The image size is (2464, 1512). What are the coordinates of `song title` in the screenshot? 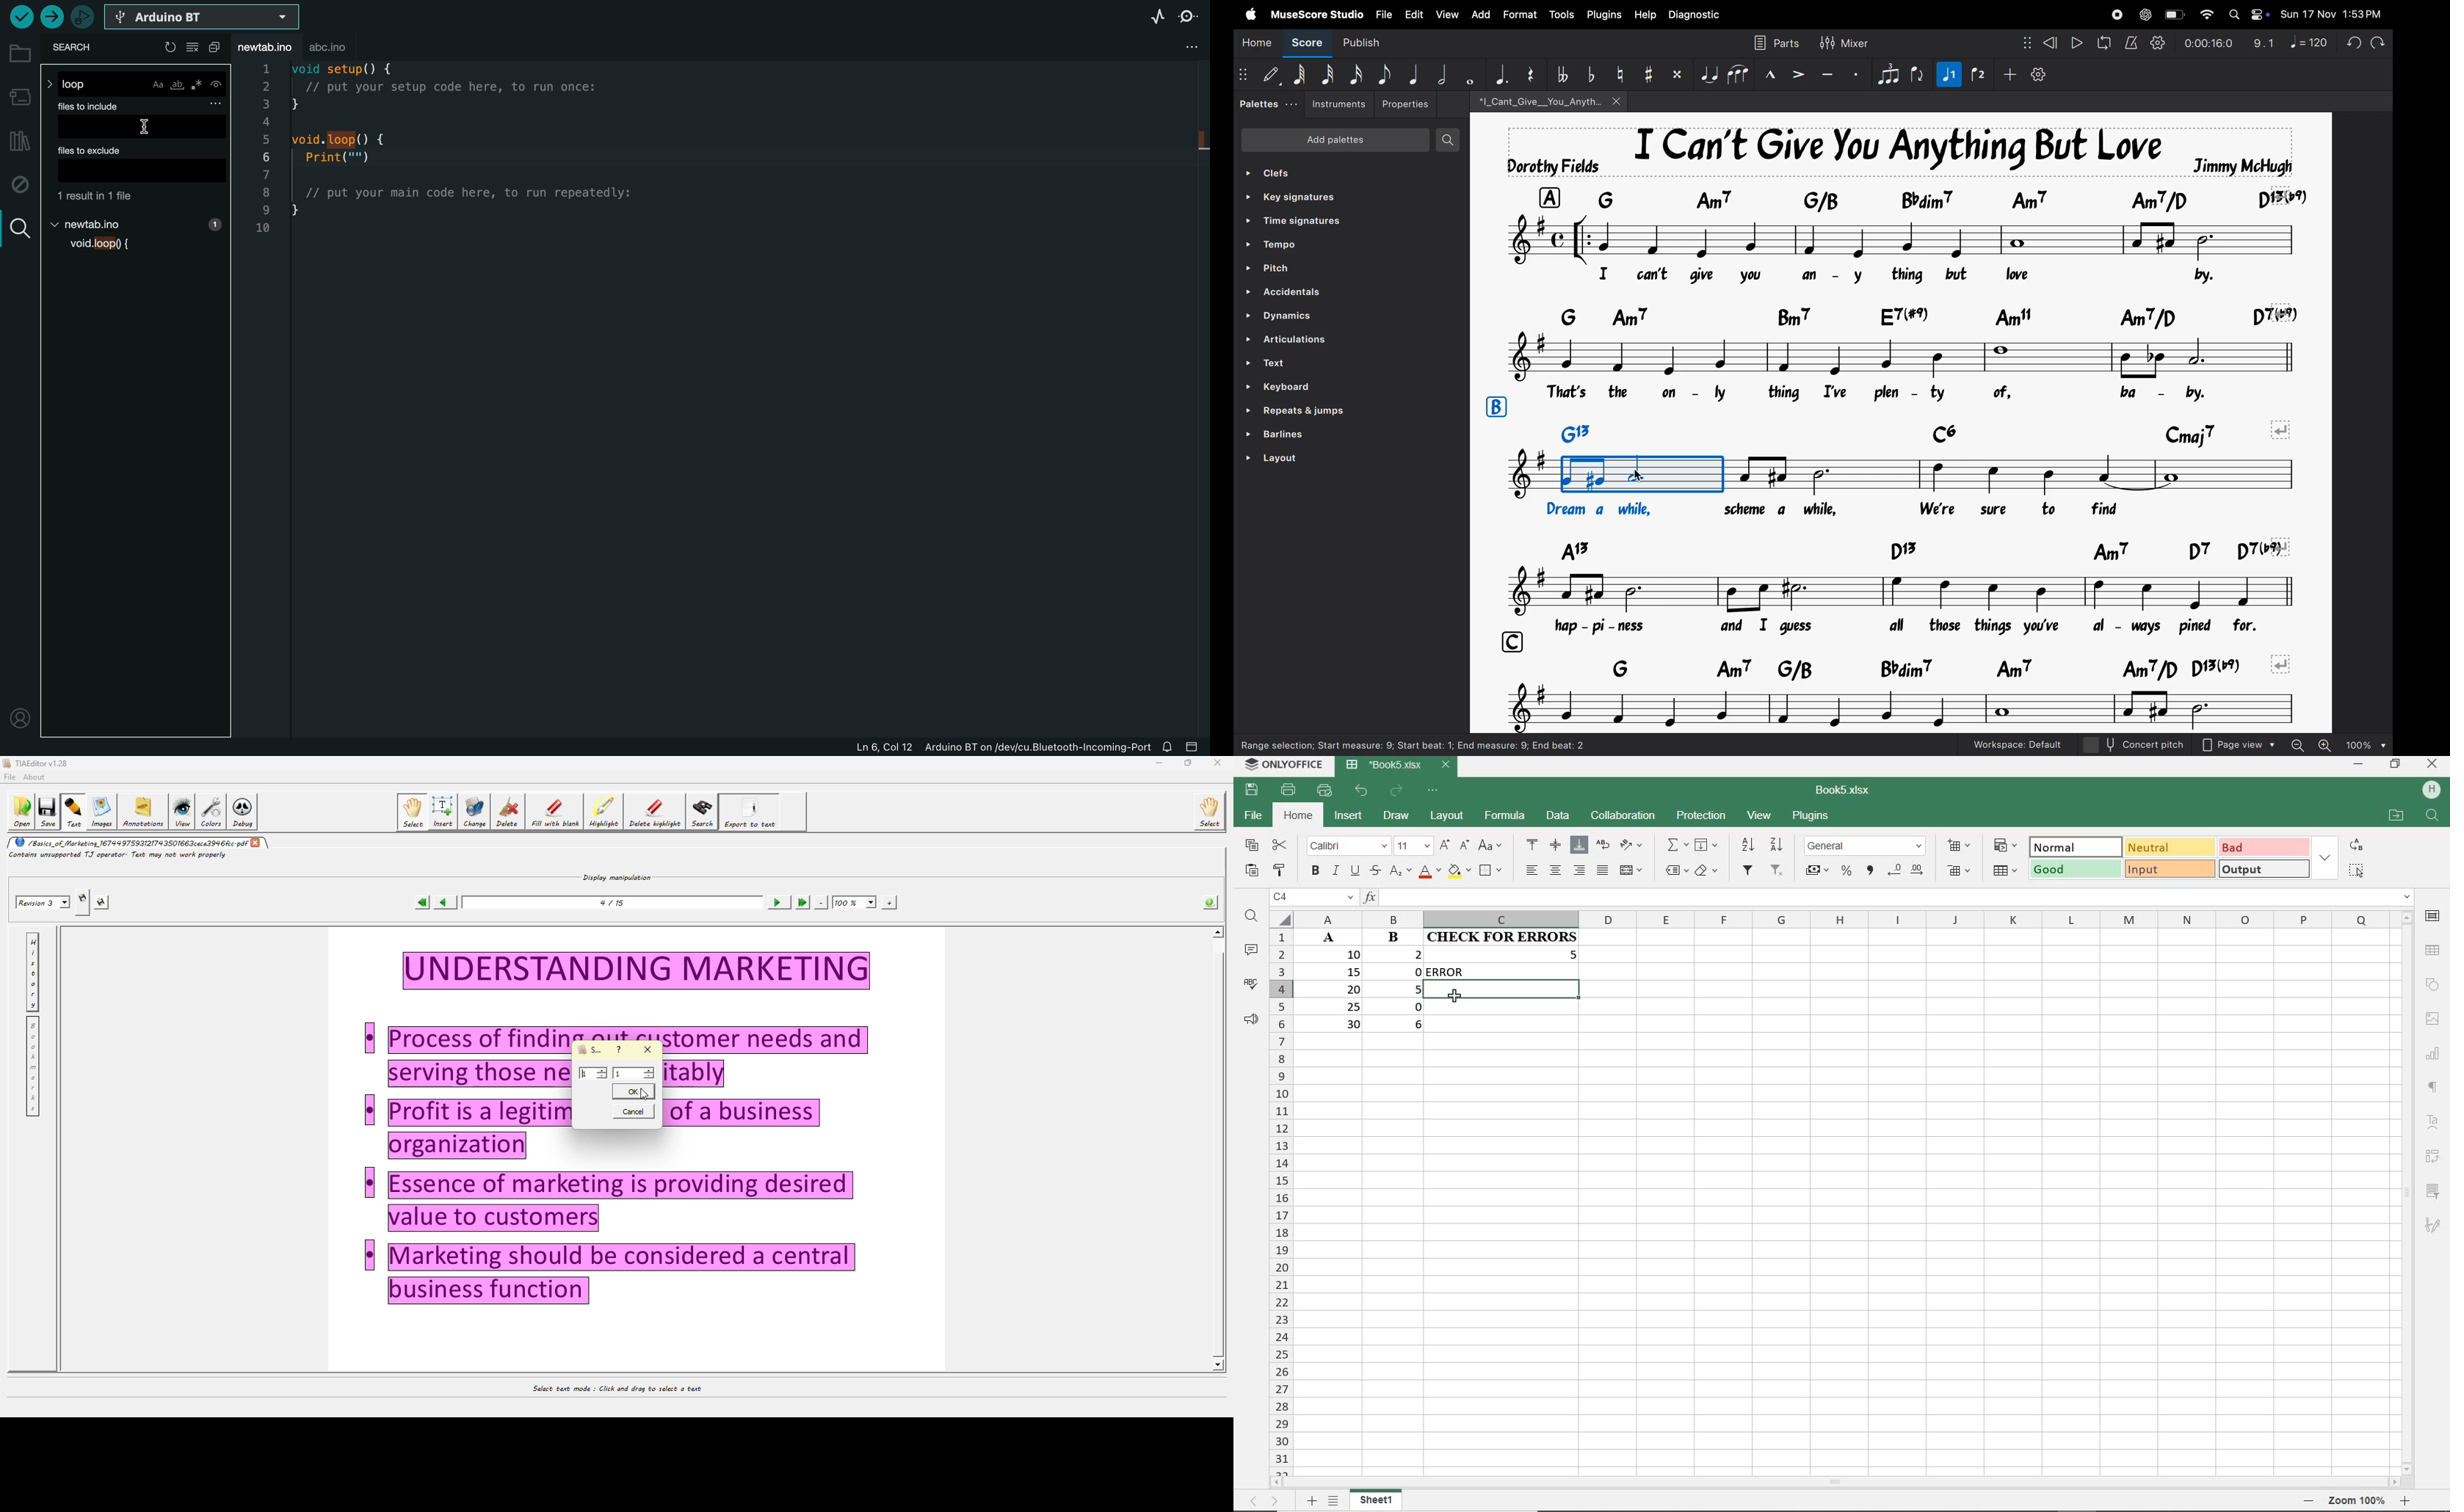 It's located at (1900, 152).